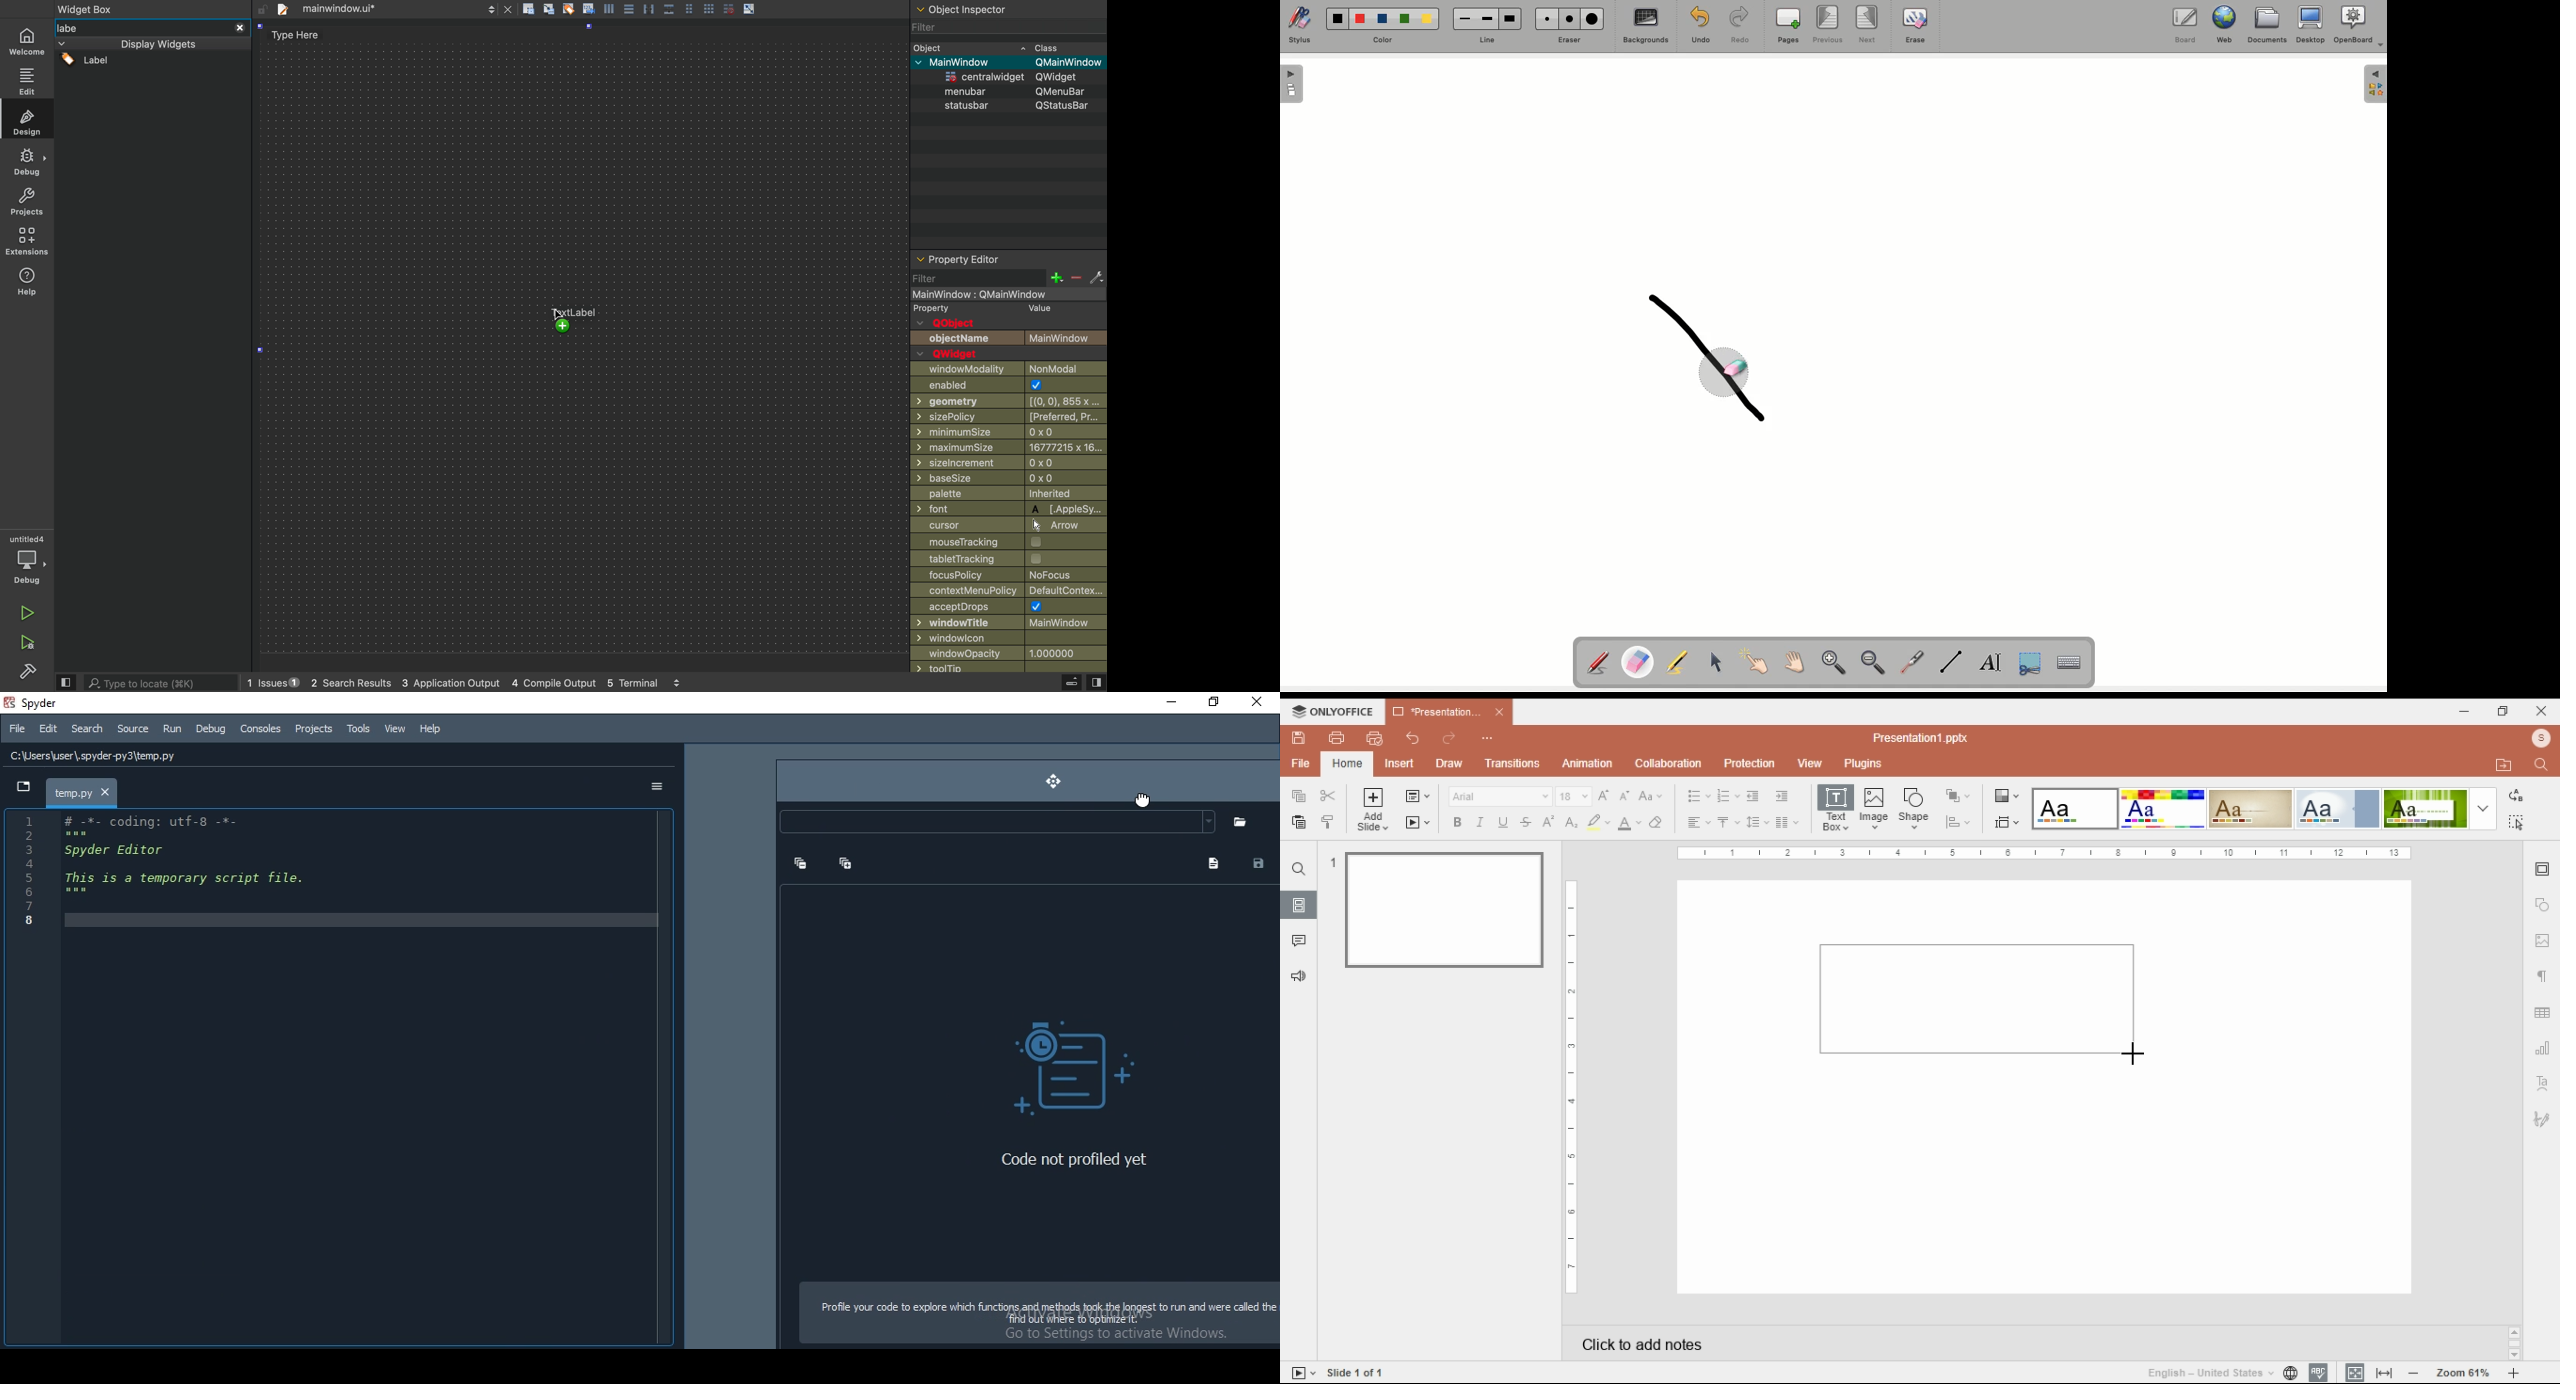  What do you see at coordinates (1958, 824) in the screenshot?
I see `align shapes` at bounding box center [1958, 824].